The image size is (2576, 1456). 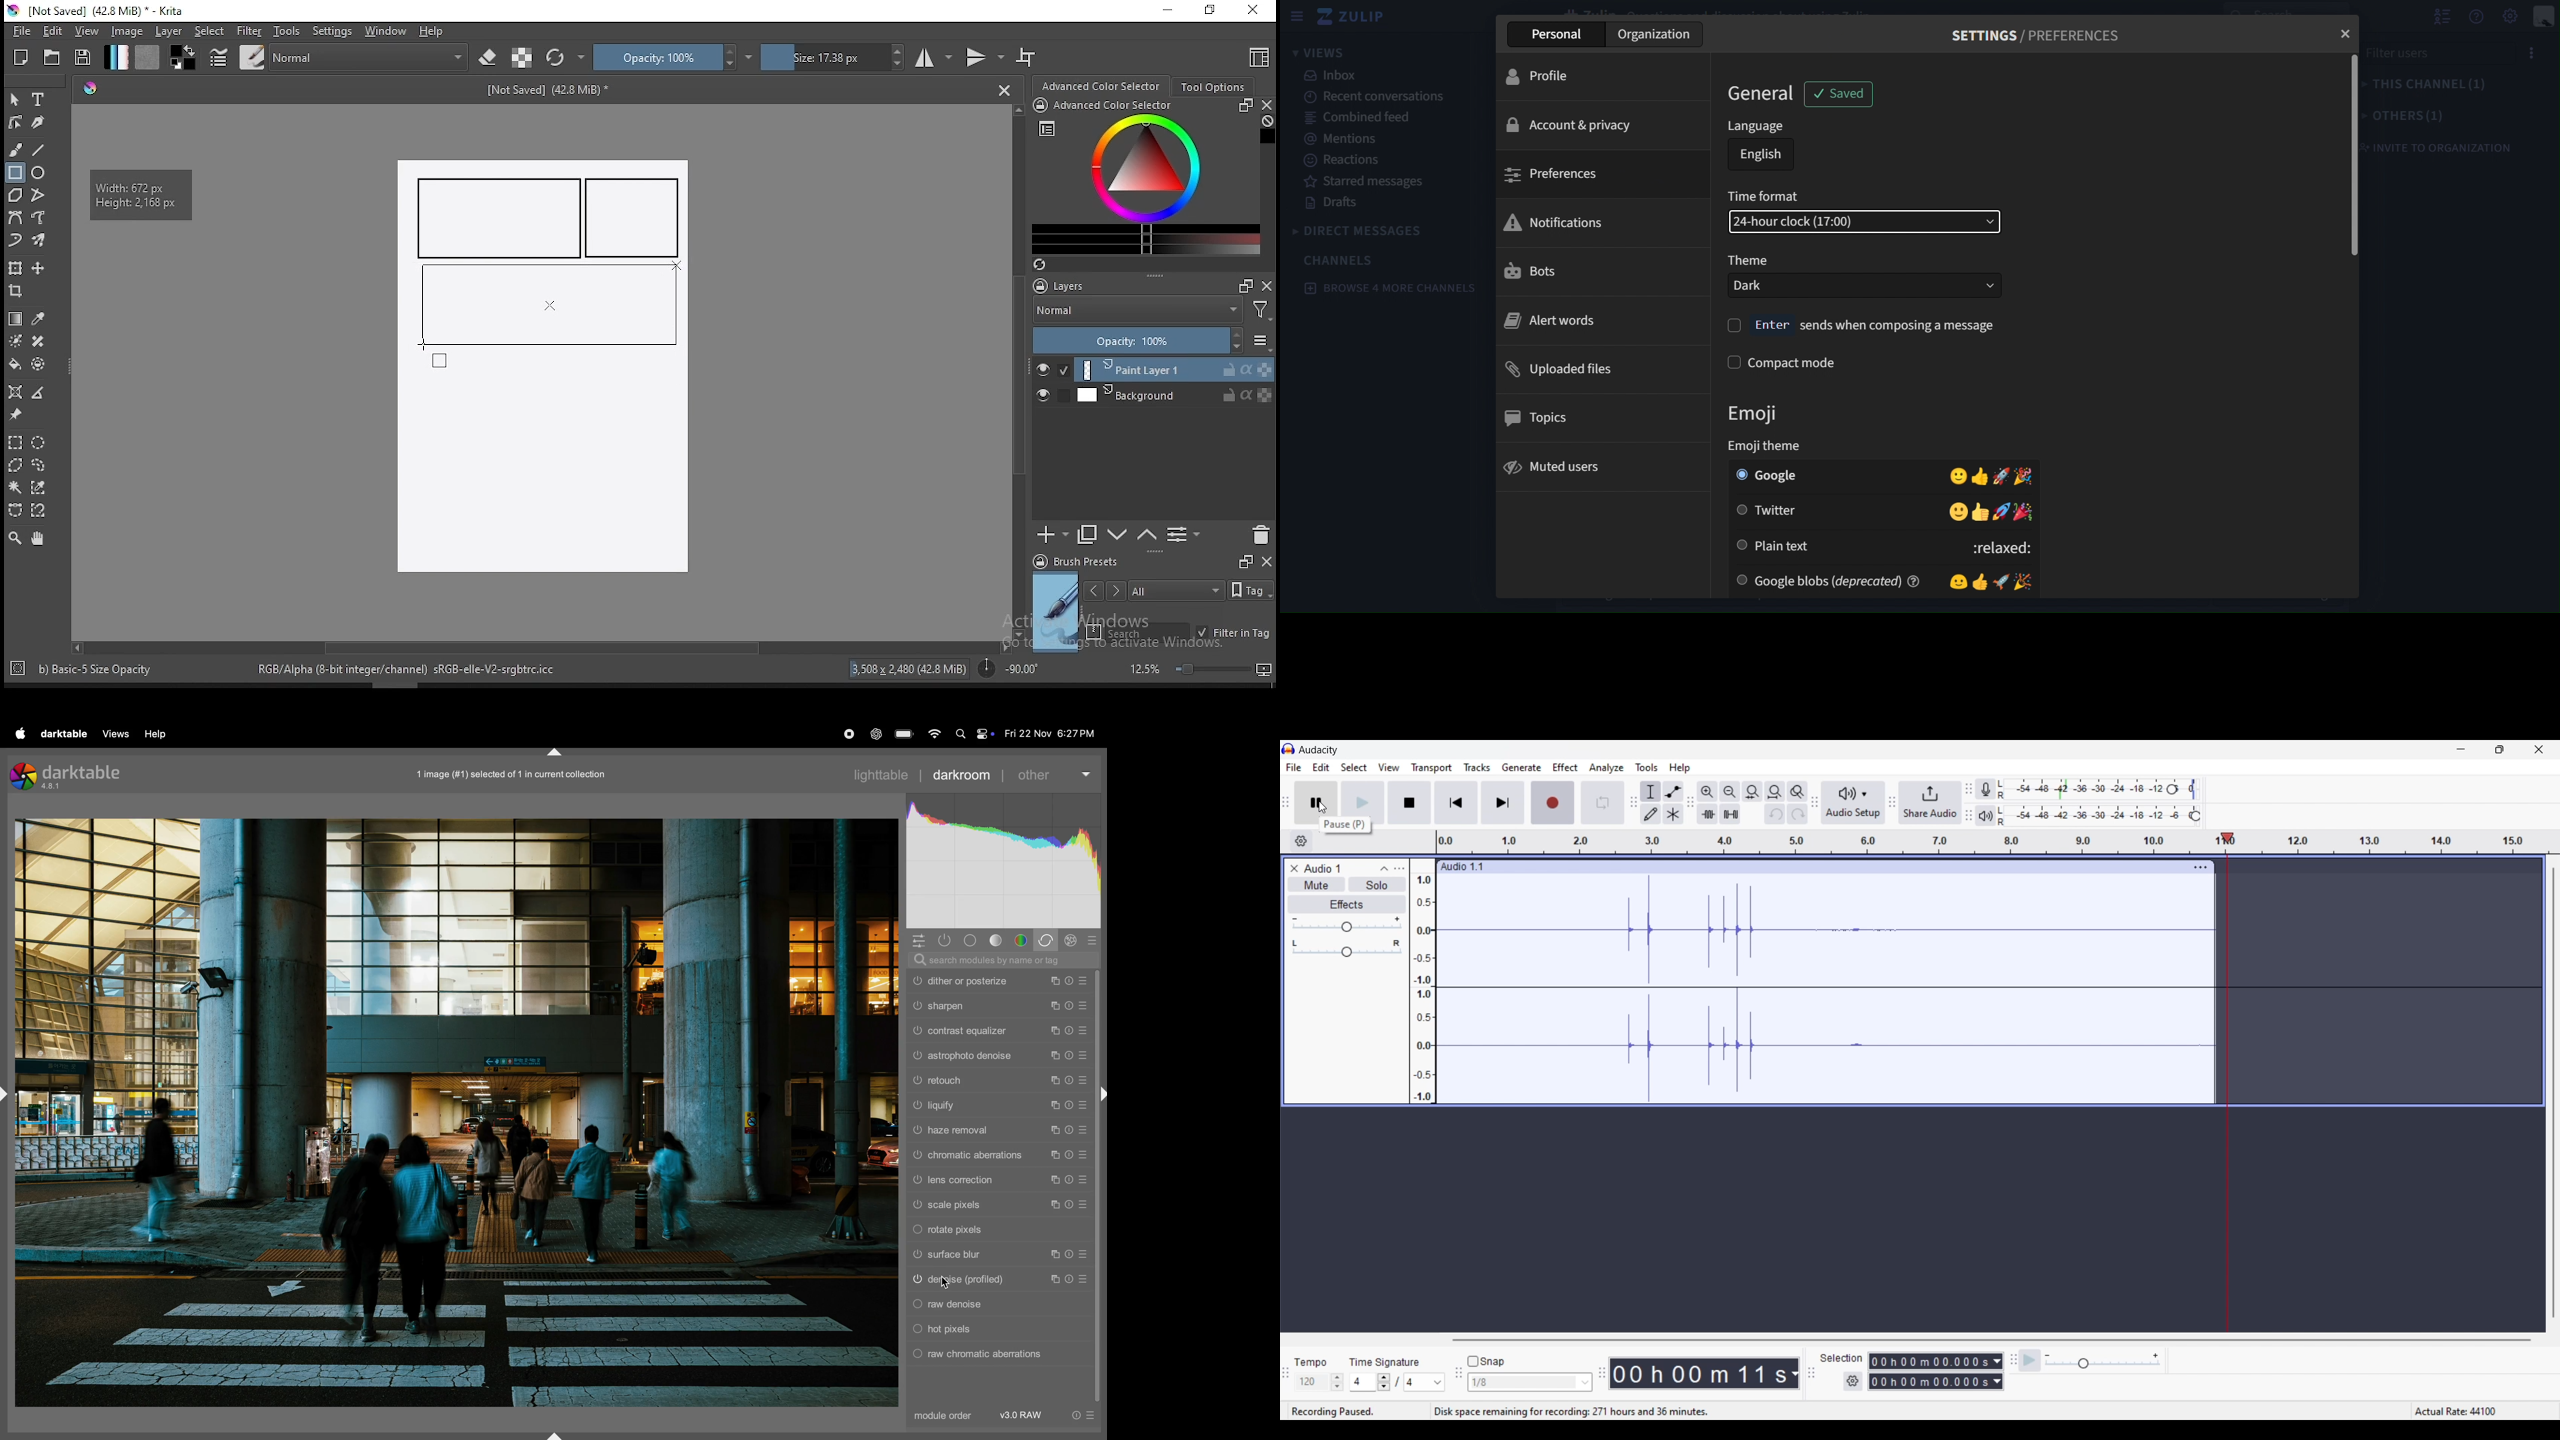 I want to click on pick a color from image and current layer, so click(x=39, y=319).